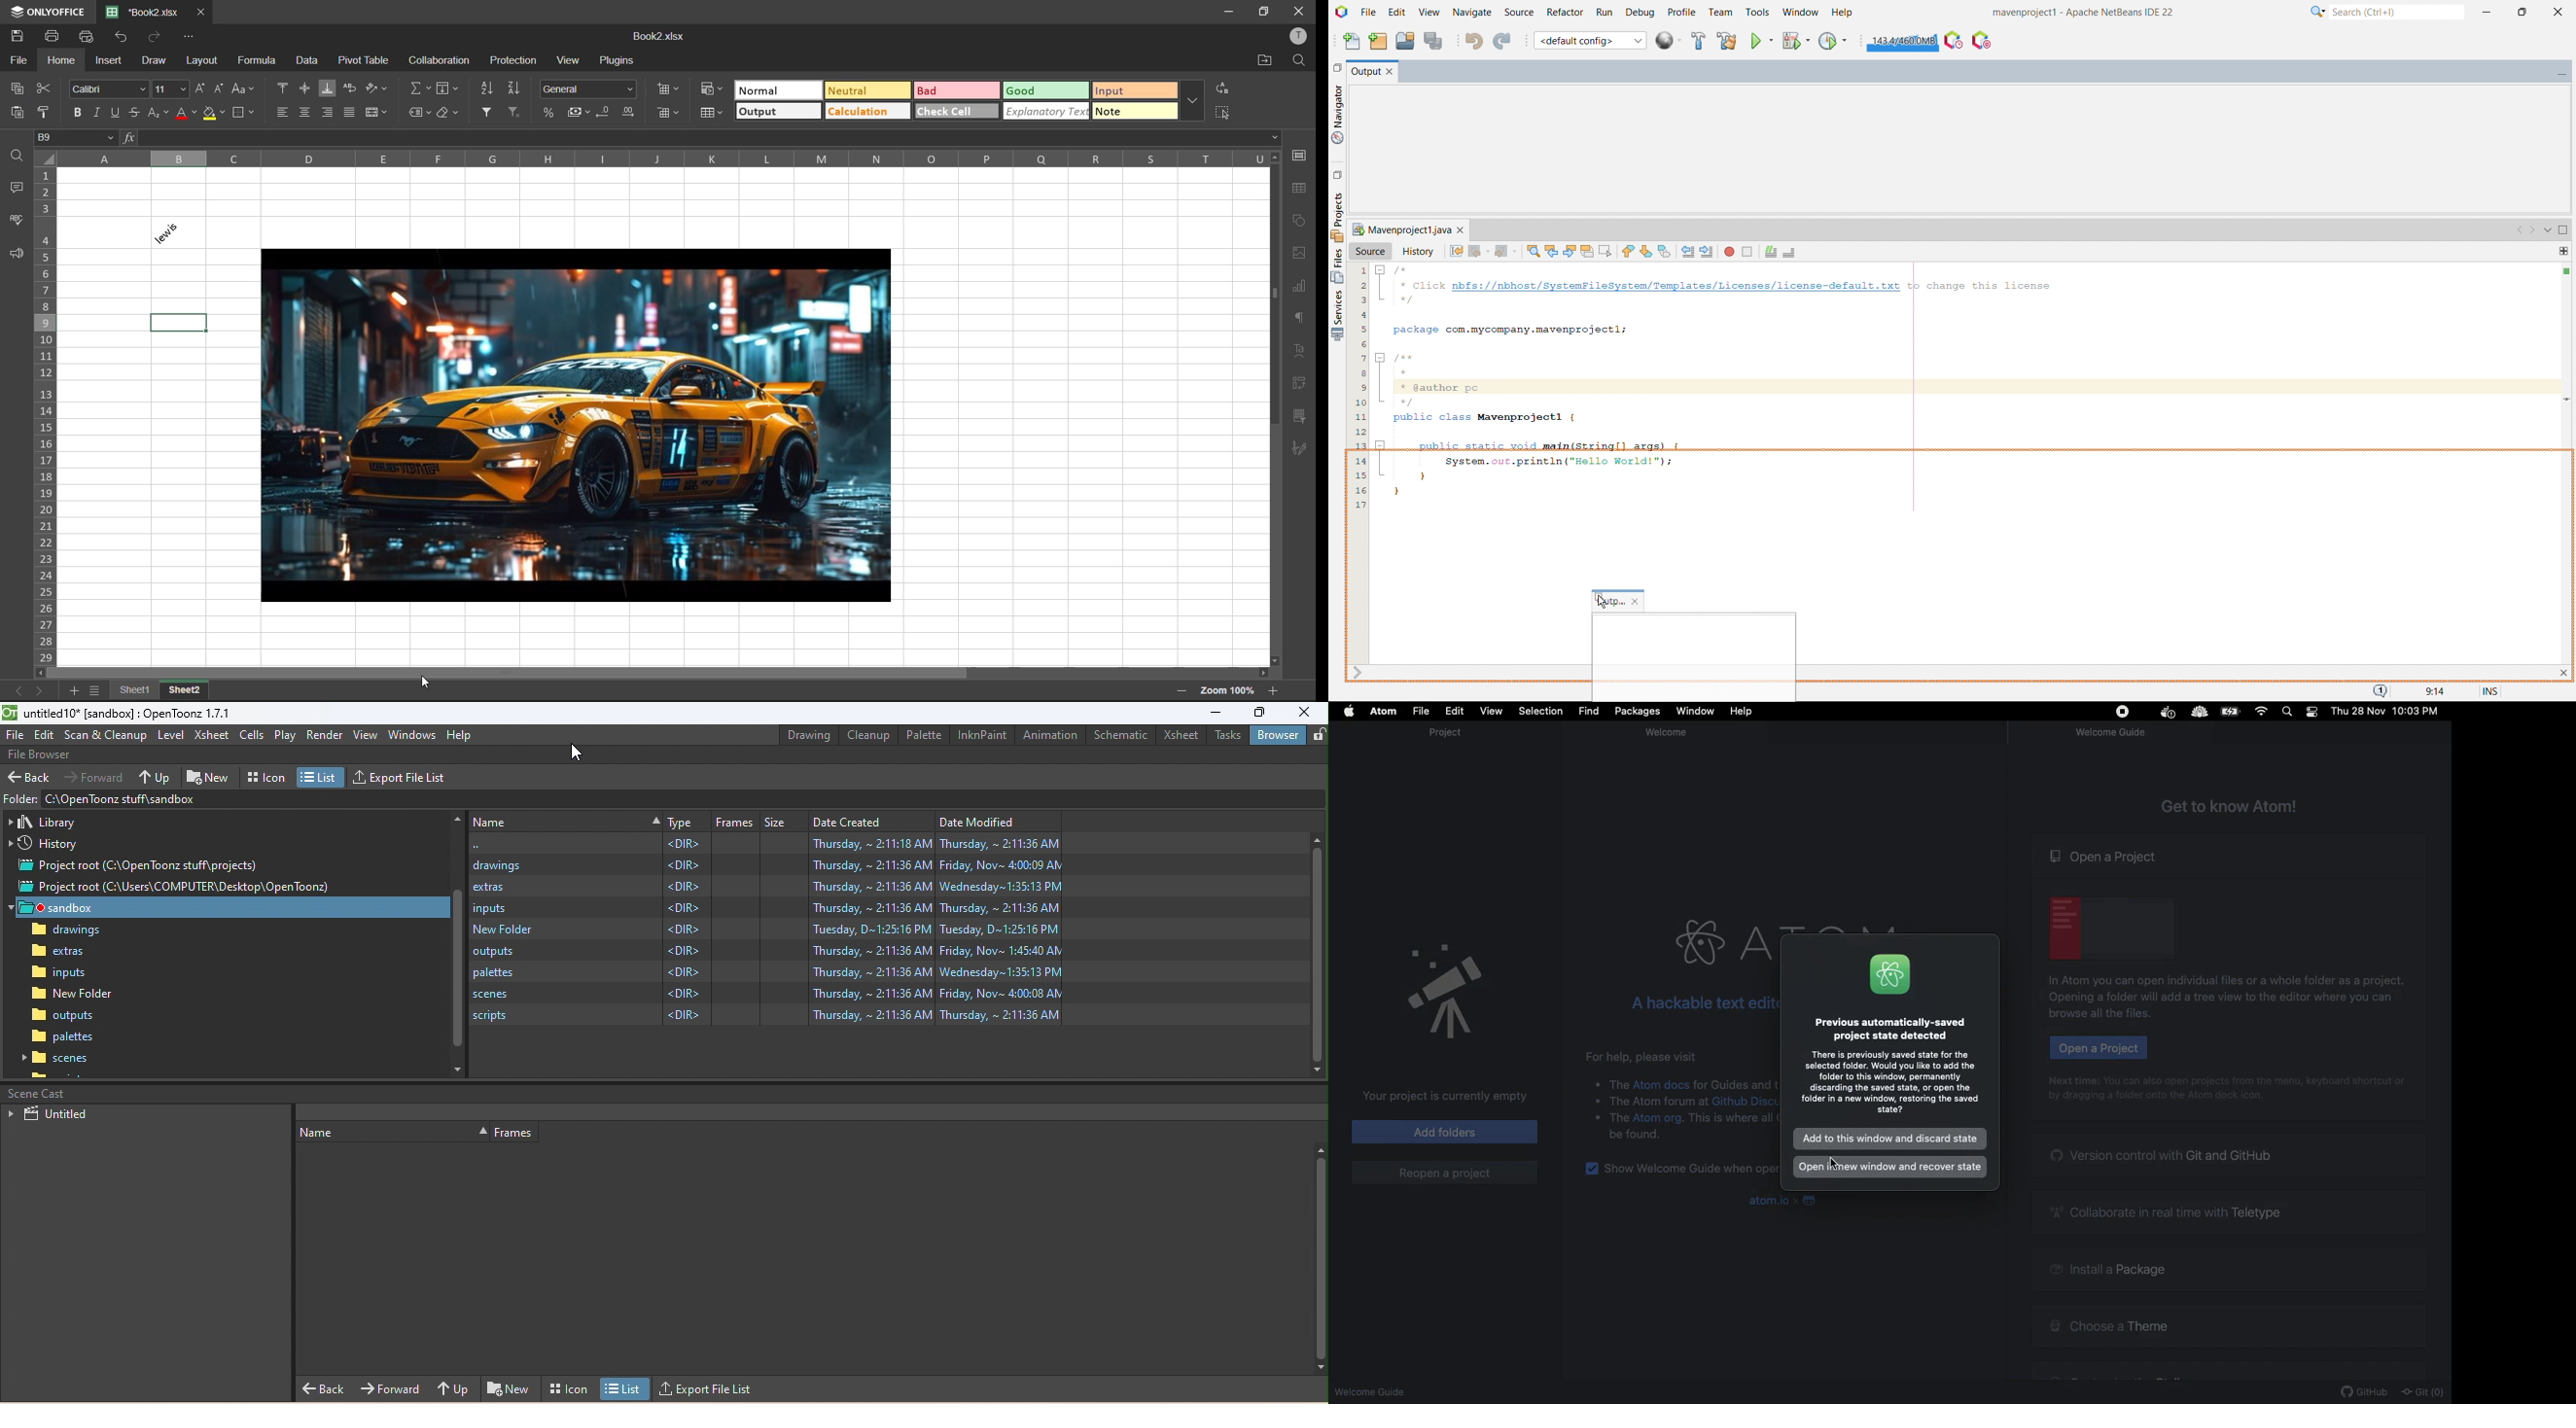 The image size is (2576, 1428). Describe the element at coordinates (777, 112) in the screenshot. I see `output` at that location.